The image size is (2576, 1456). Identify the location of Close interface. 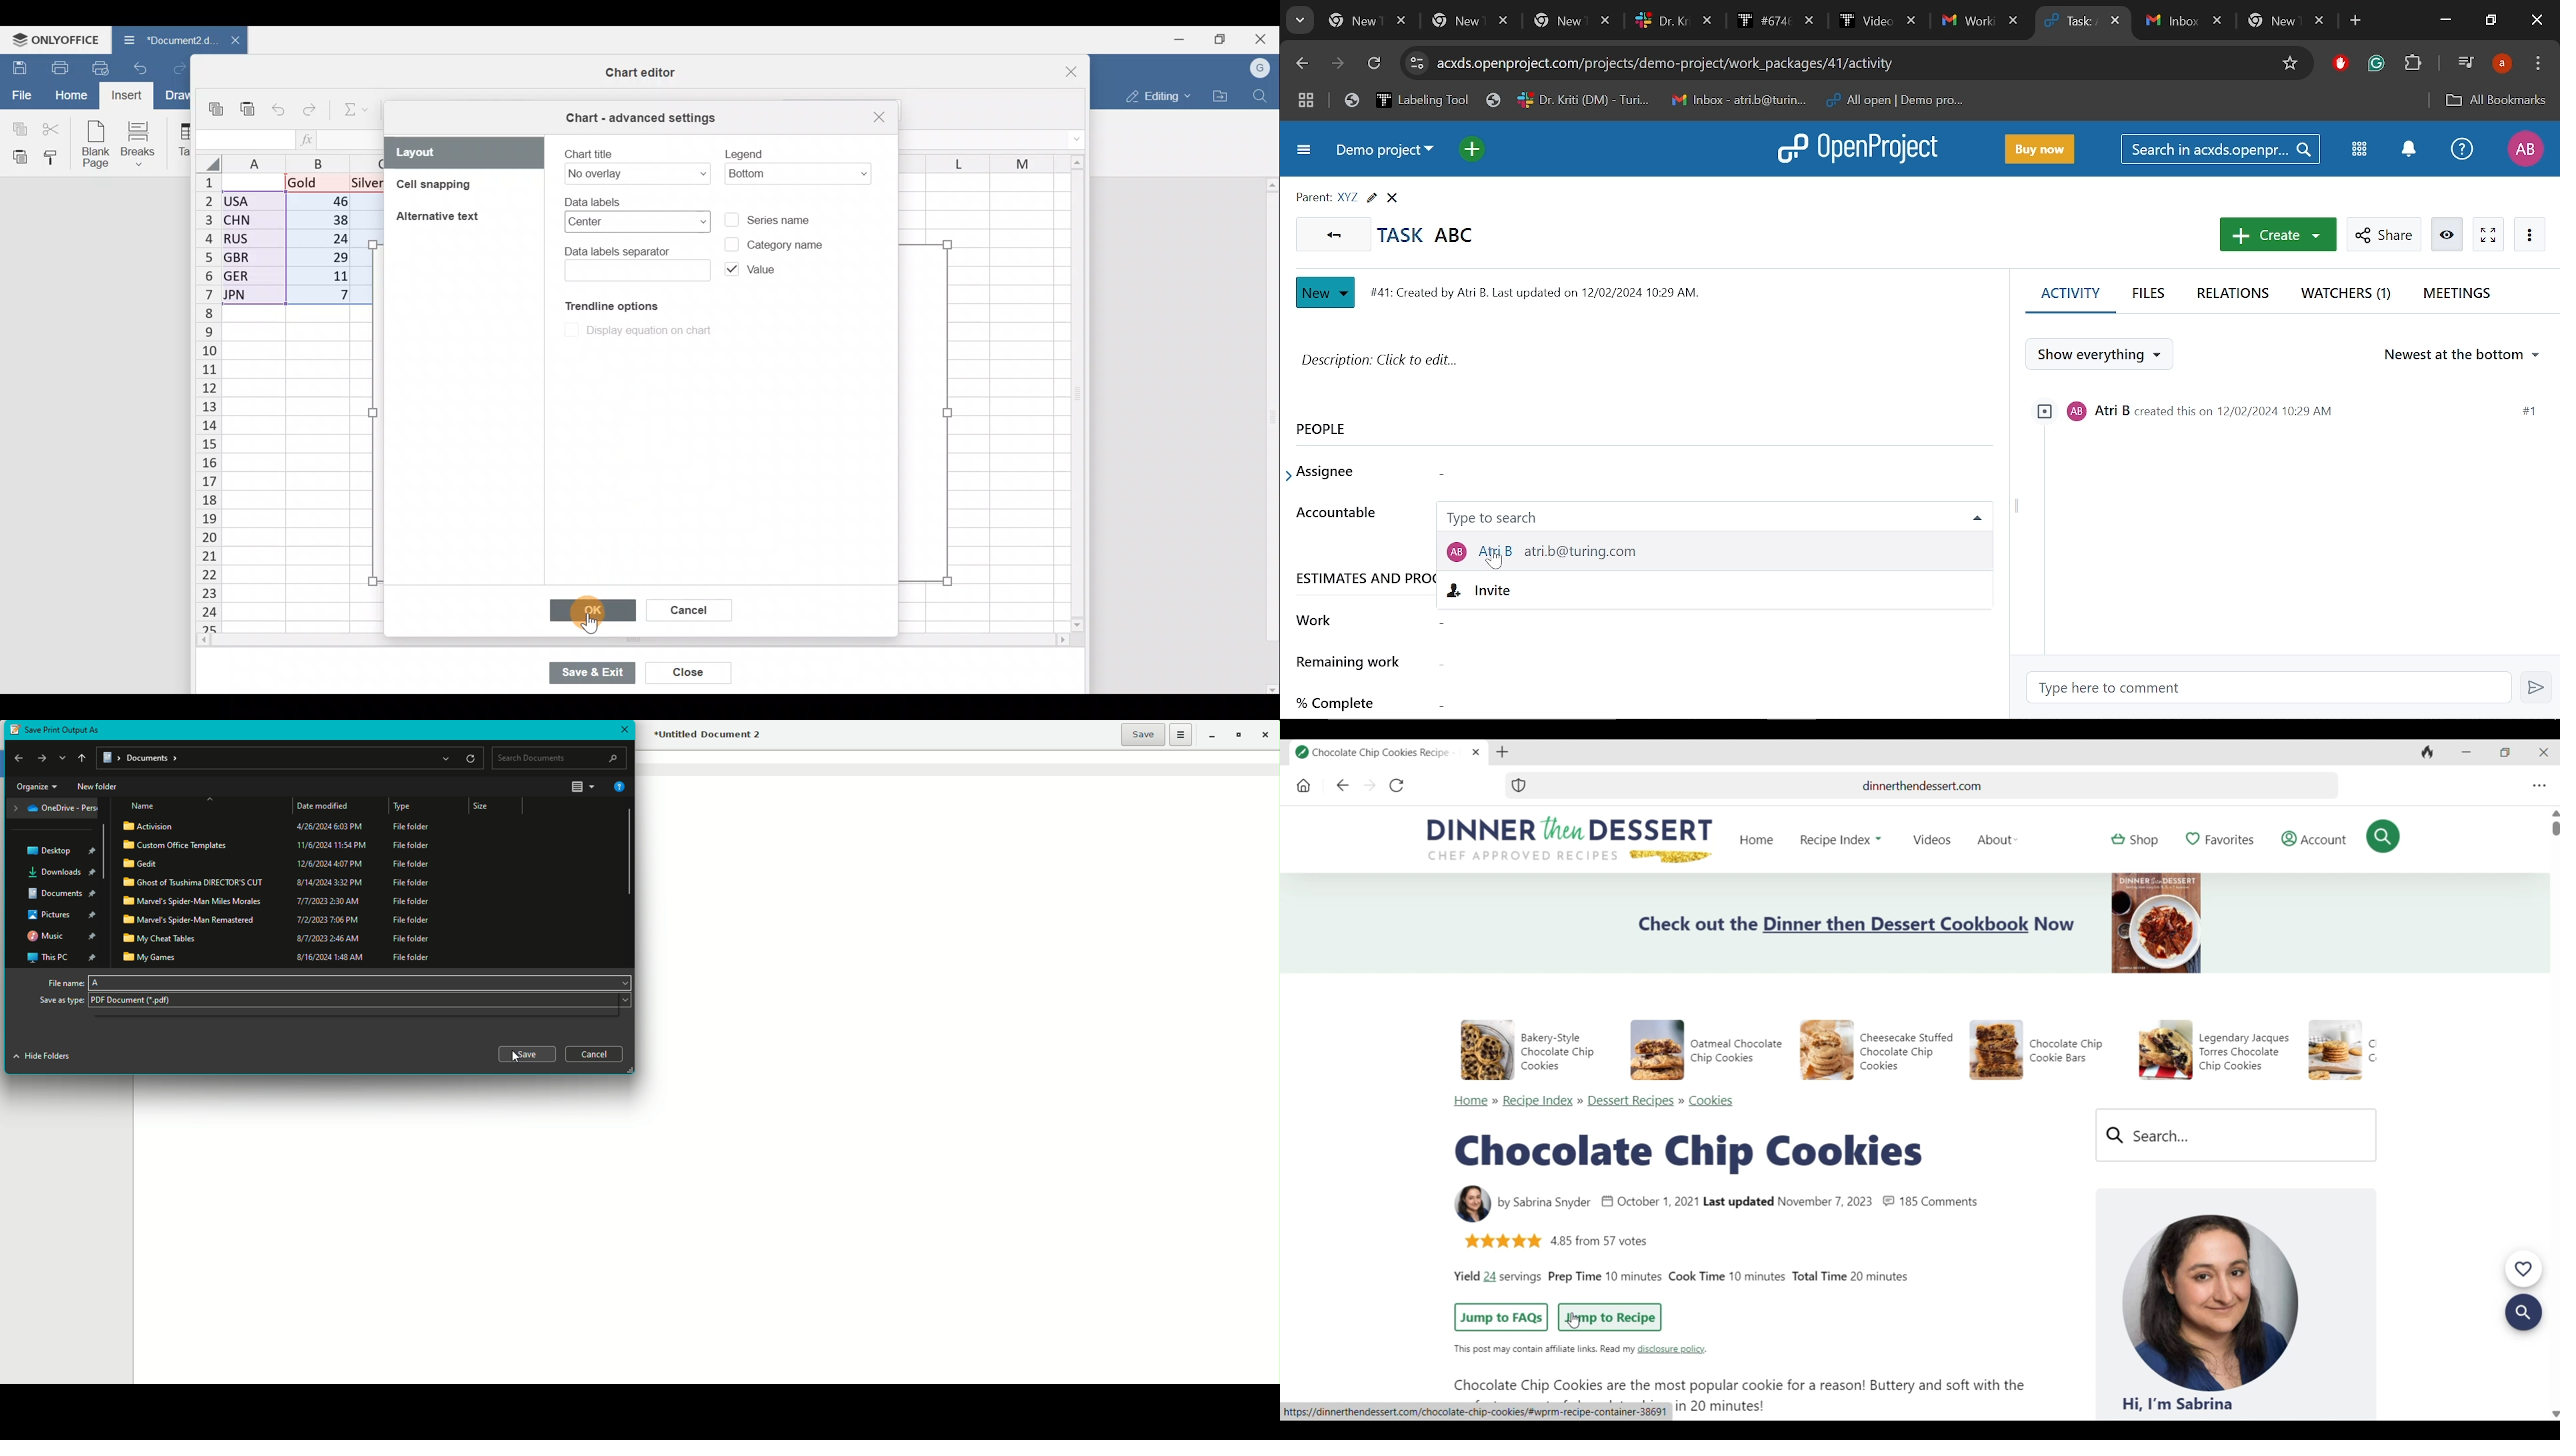
(2541, 753).